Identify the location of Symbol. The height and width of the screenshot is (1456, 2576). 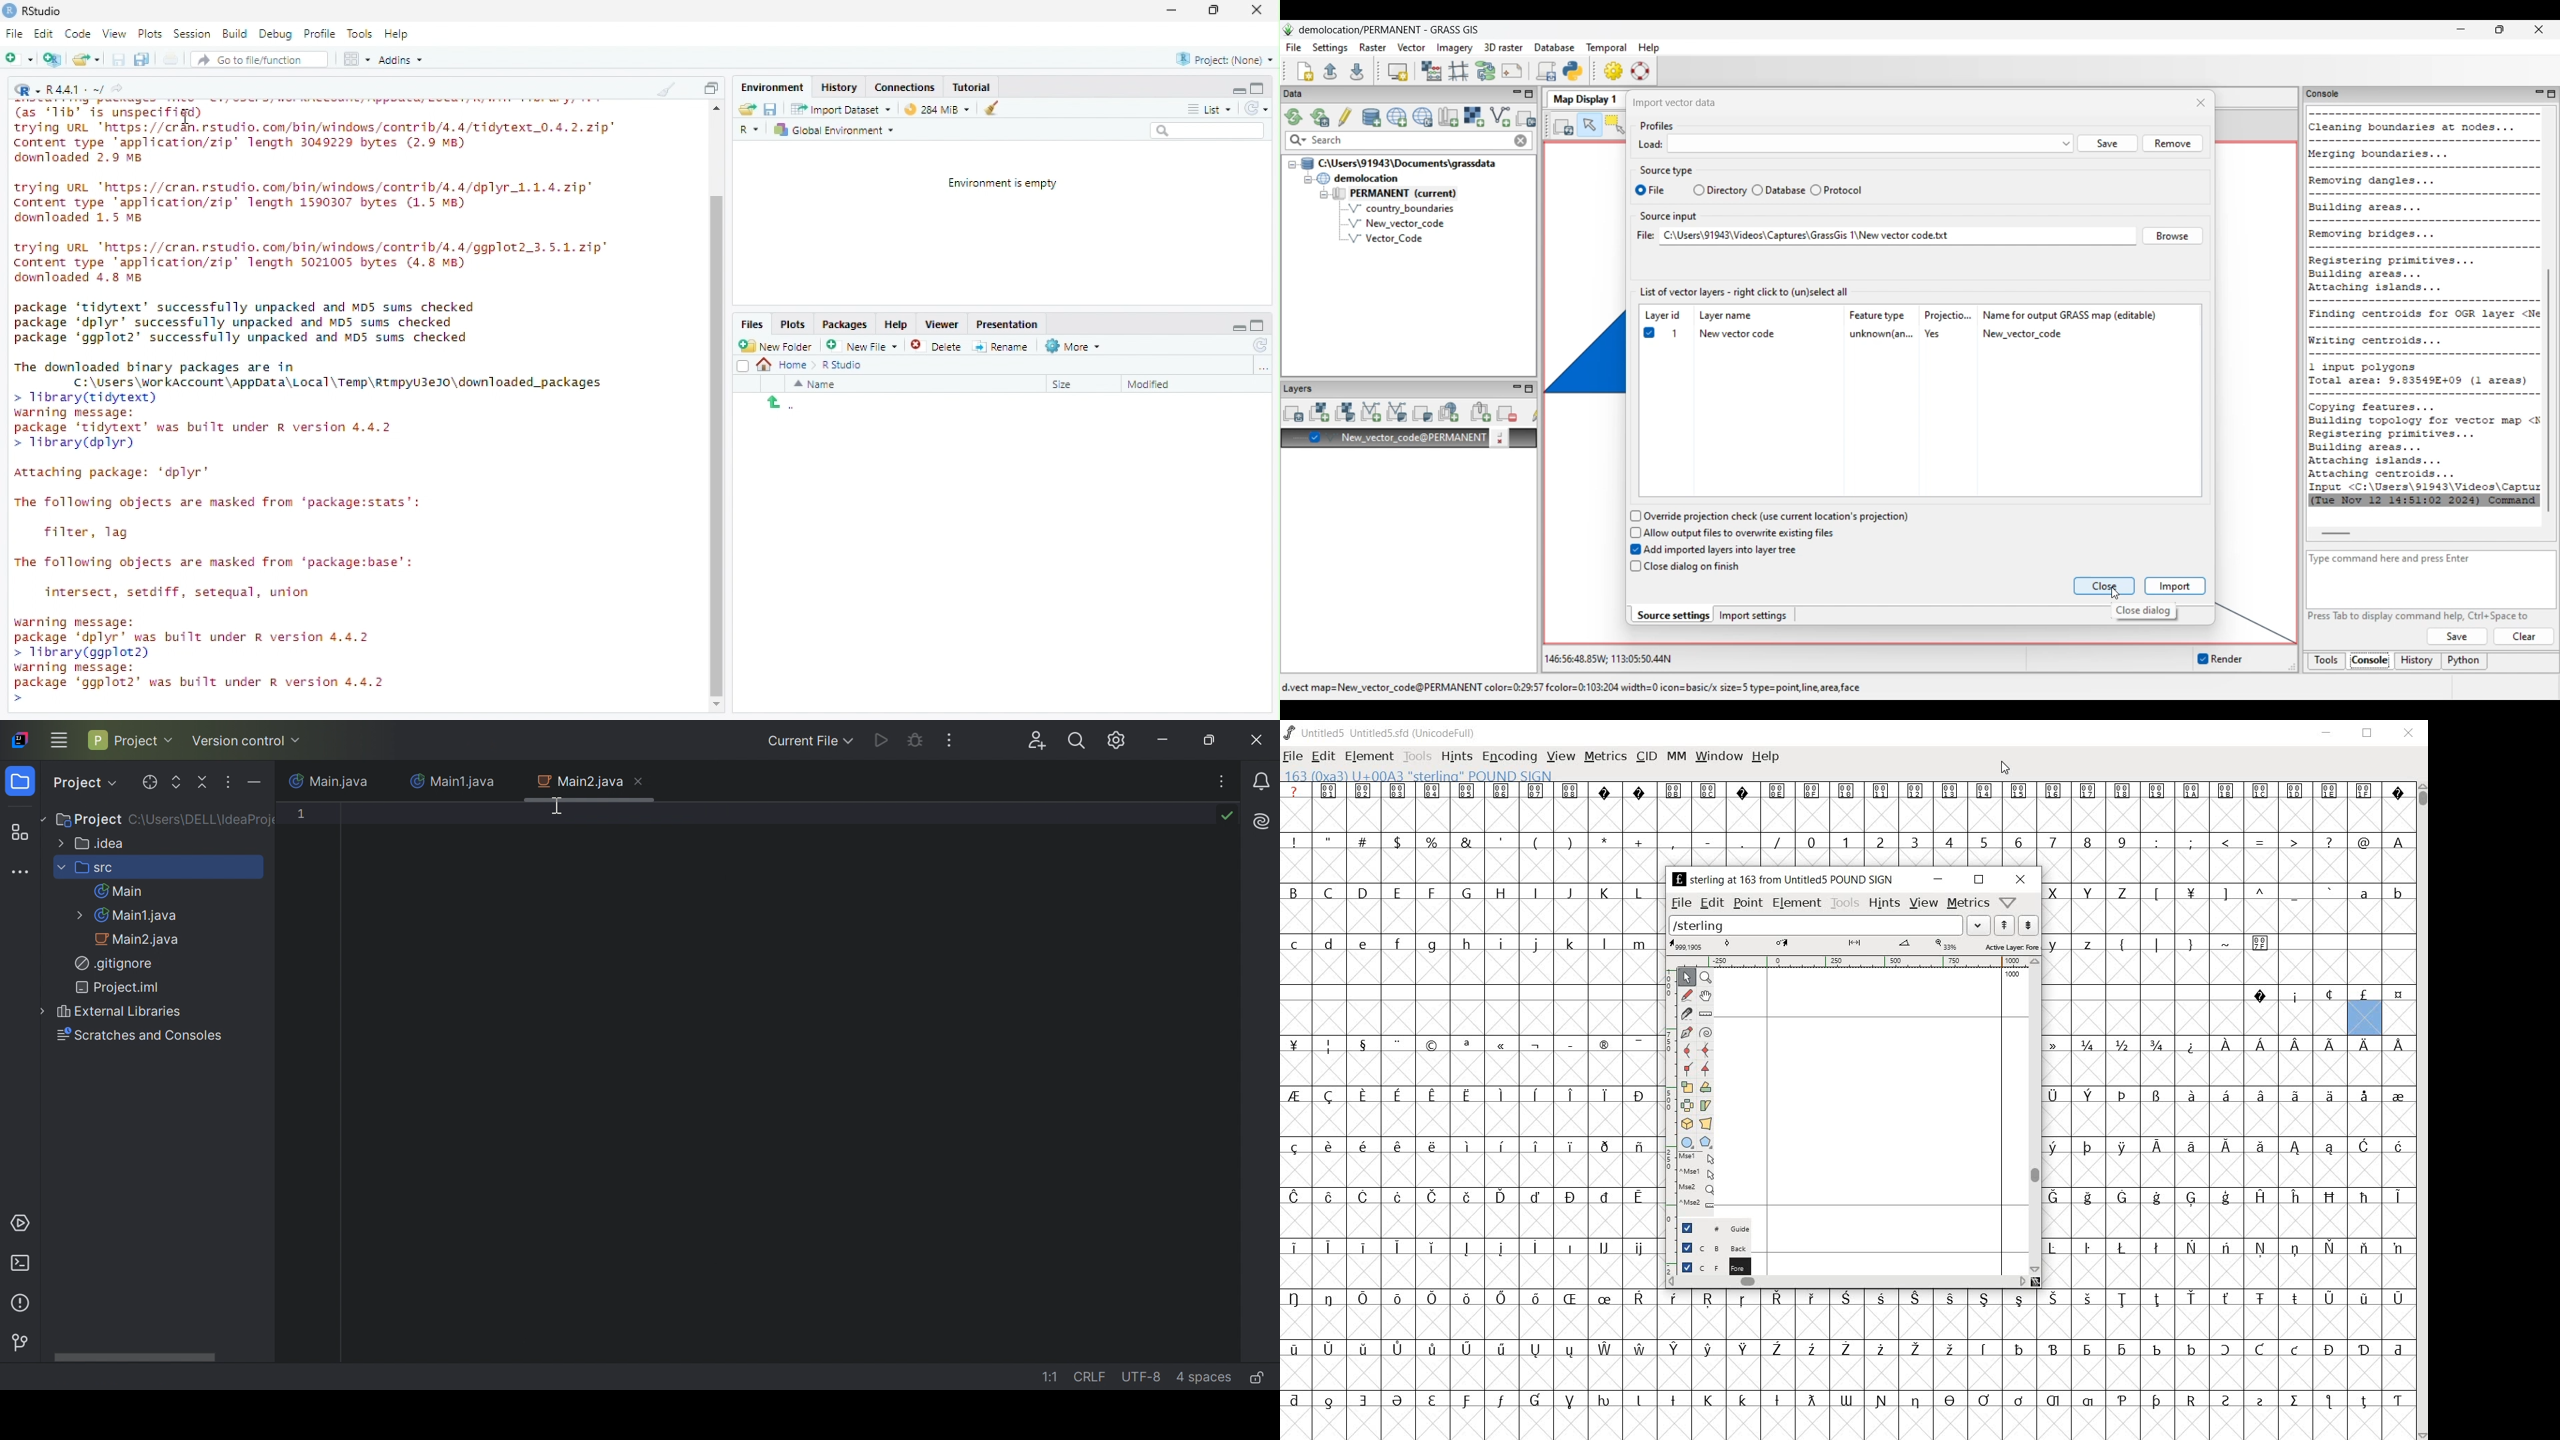
(1365, 791).